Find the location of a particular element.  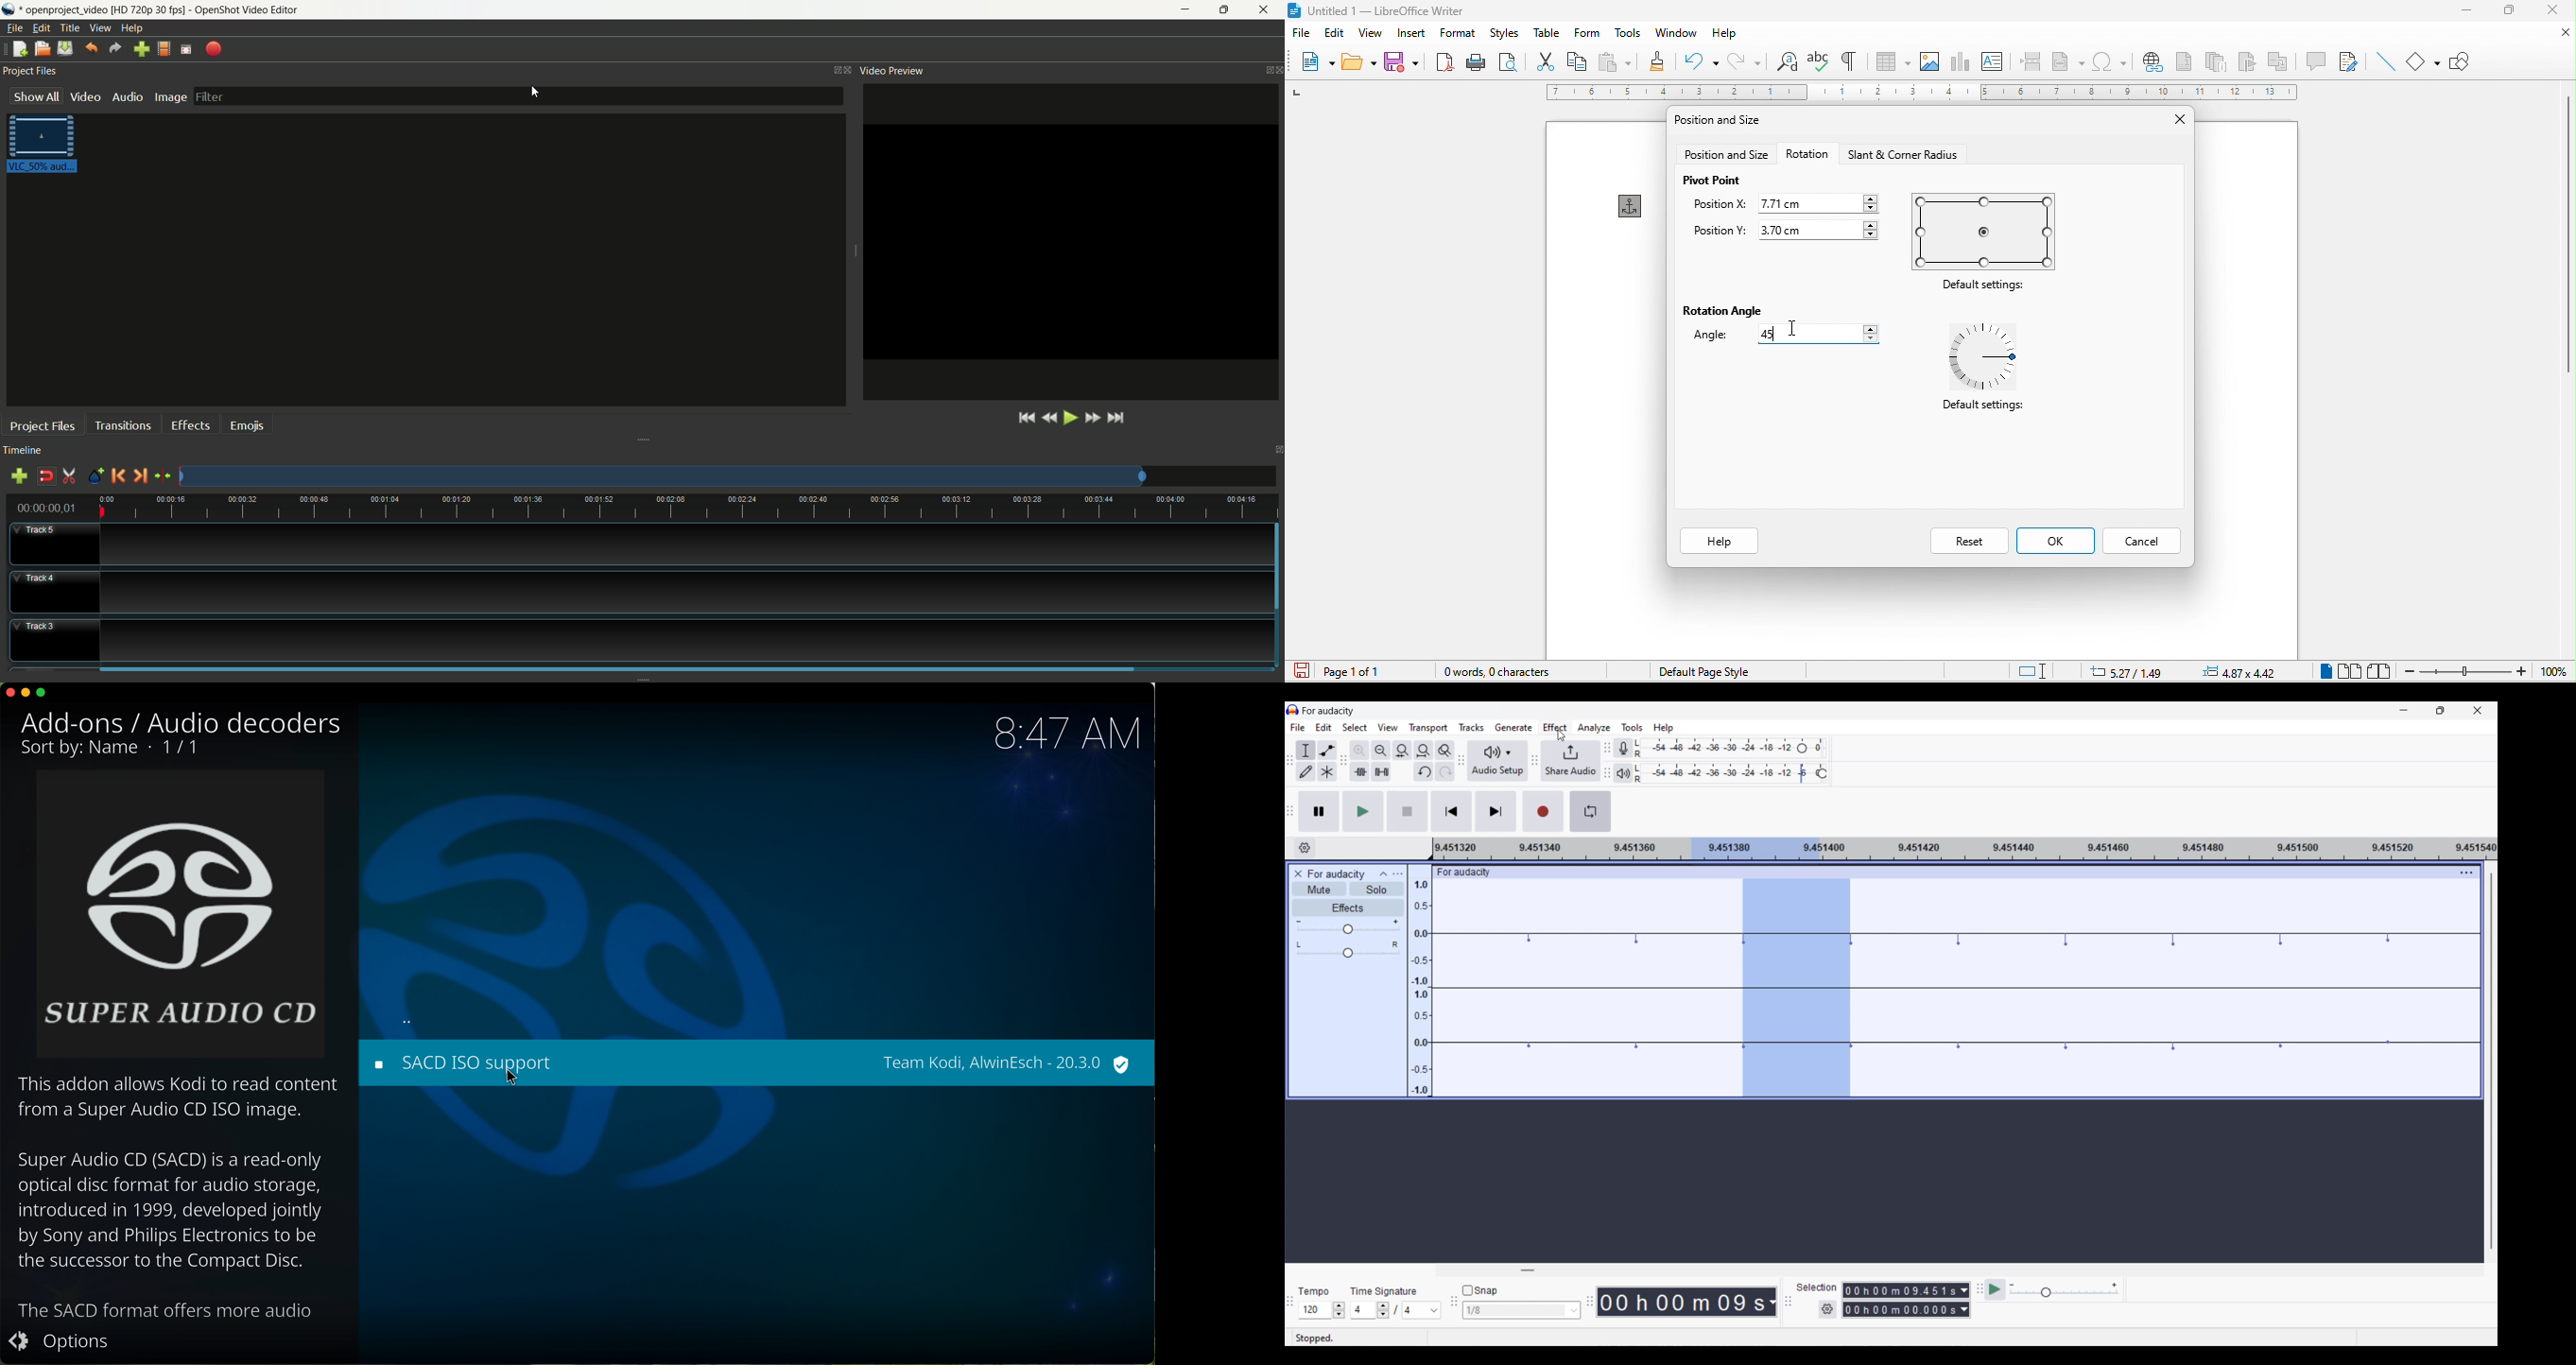

Collapse is located at coordinates (1384, 874).